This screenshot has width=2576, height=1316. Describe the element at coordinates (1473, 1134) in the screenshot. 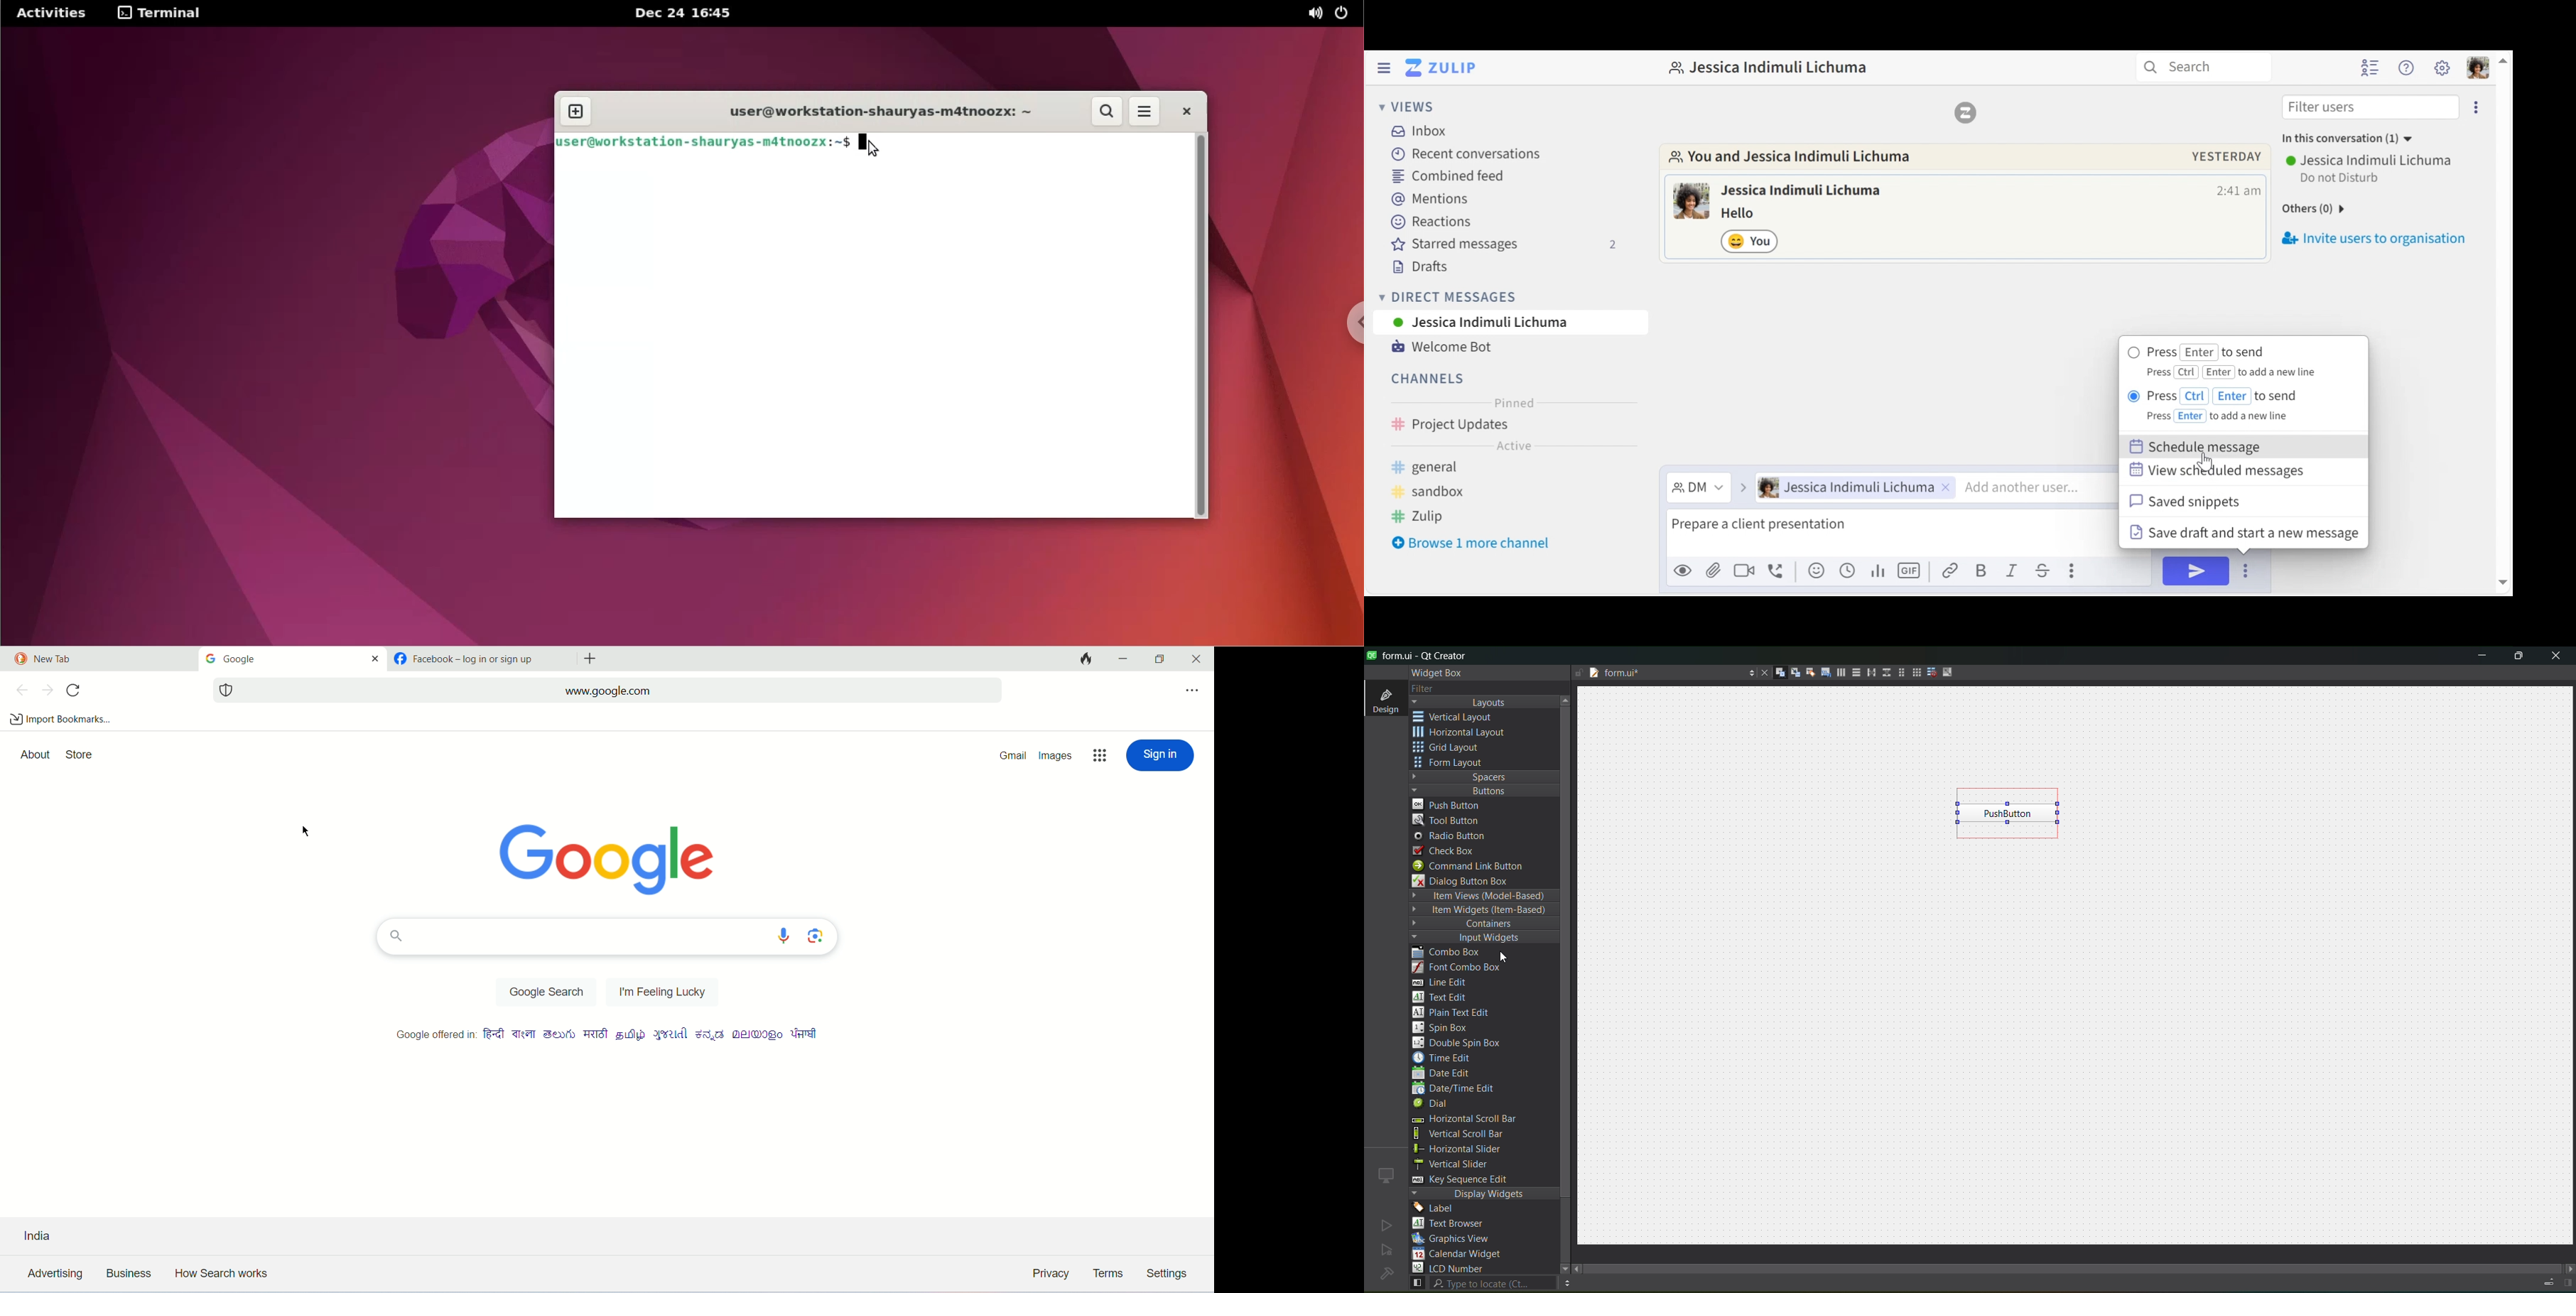

I see `vertical scroll bar` at that location.